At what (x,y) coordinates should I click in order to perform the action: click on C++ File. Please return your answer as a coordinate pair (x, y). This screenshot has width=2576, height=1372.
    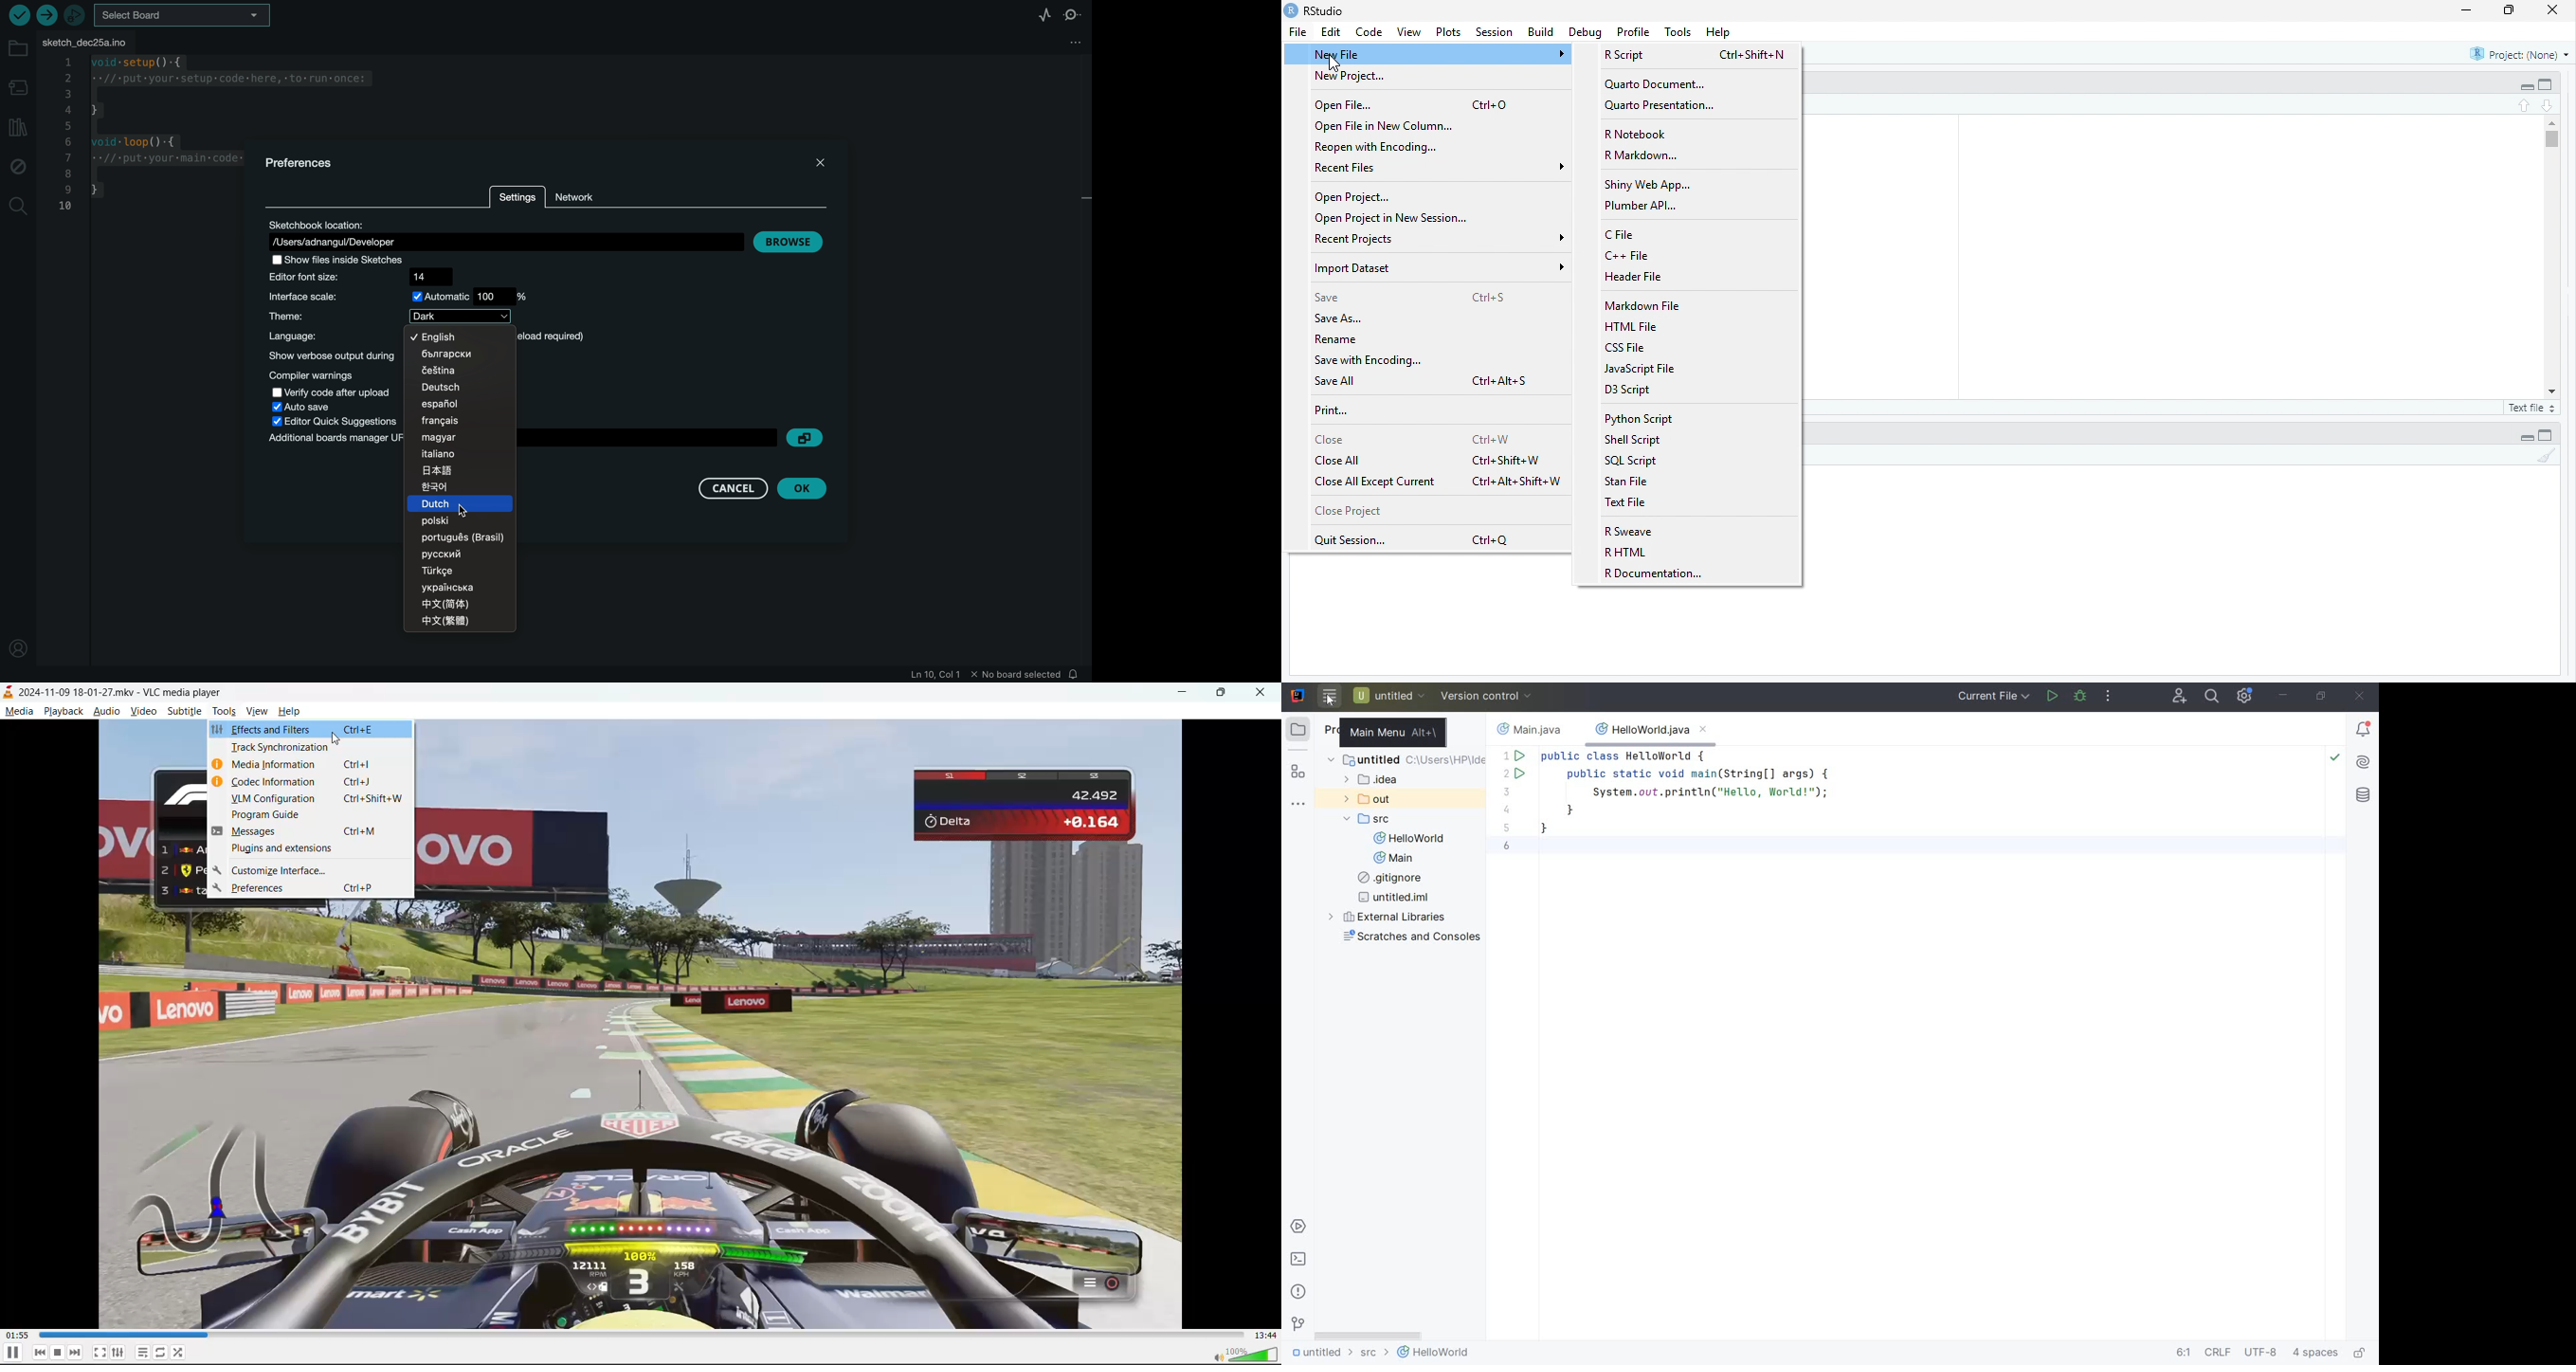
    Looking at the image, I should click on (1630, 254).